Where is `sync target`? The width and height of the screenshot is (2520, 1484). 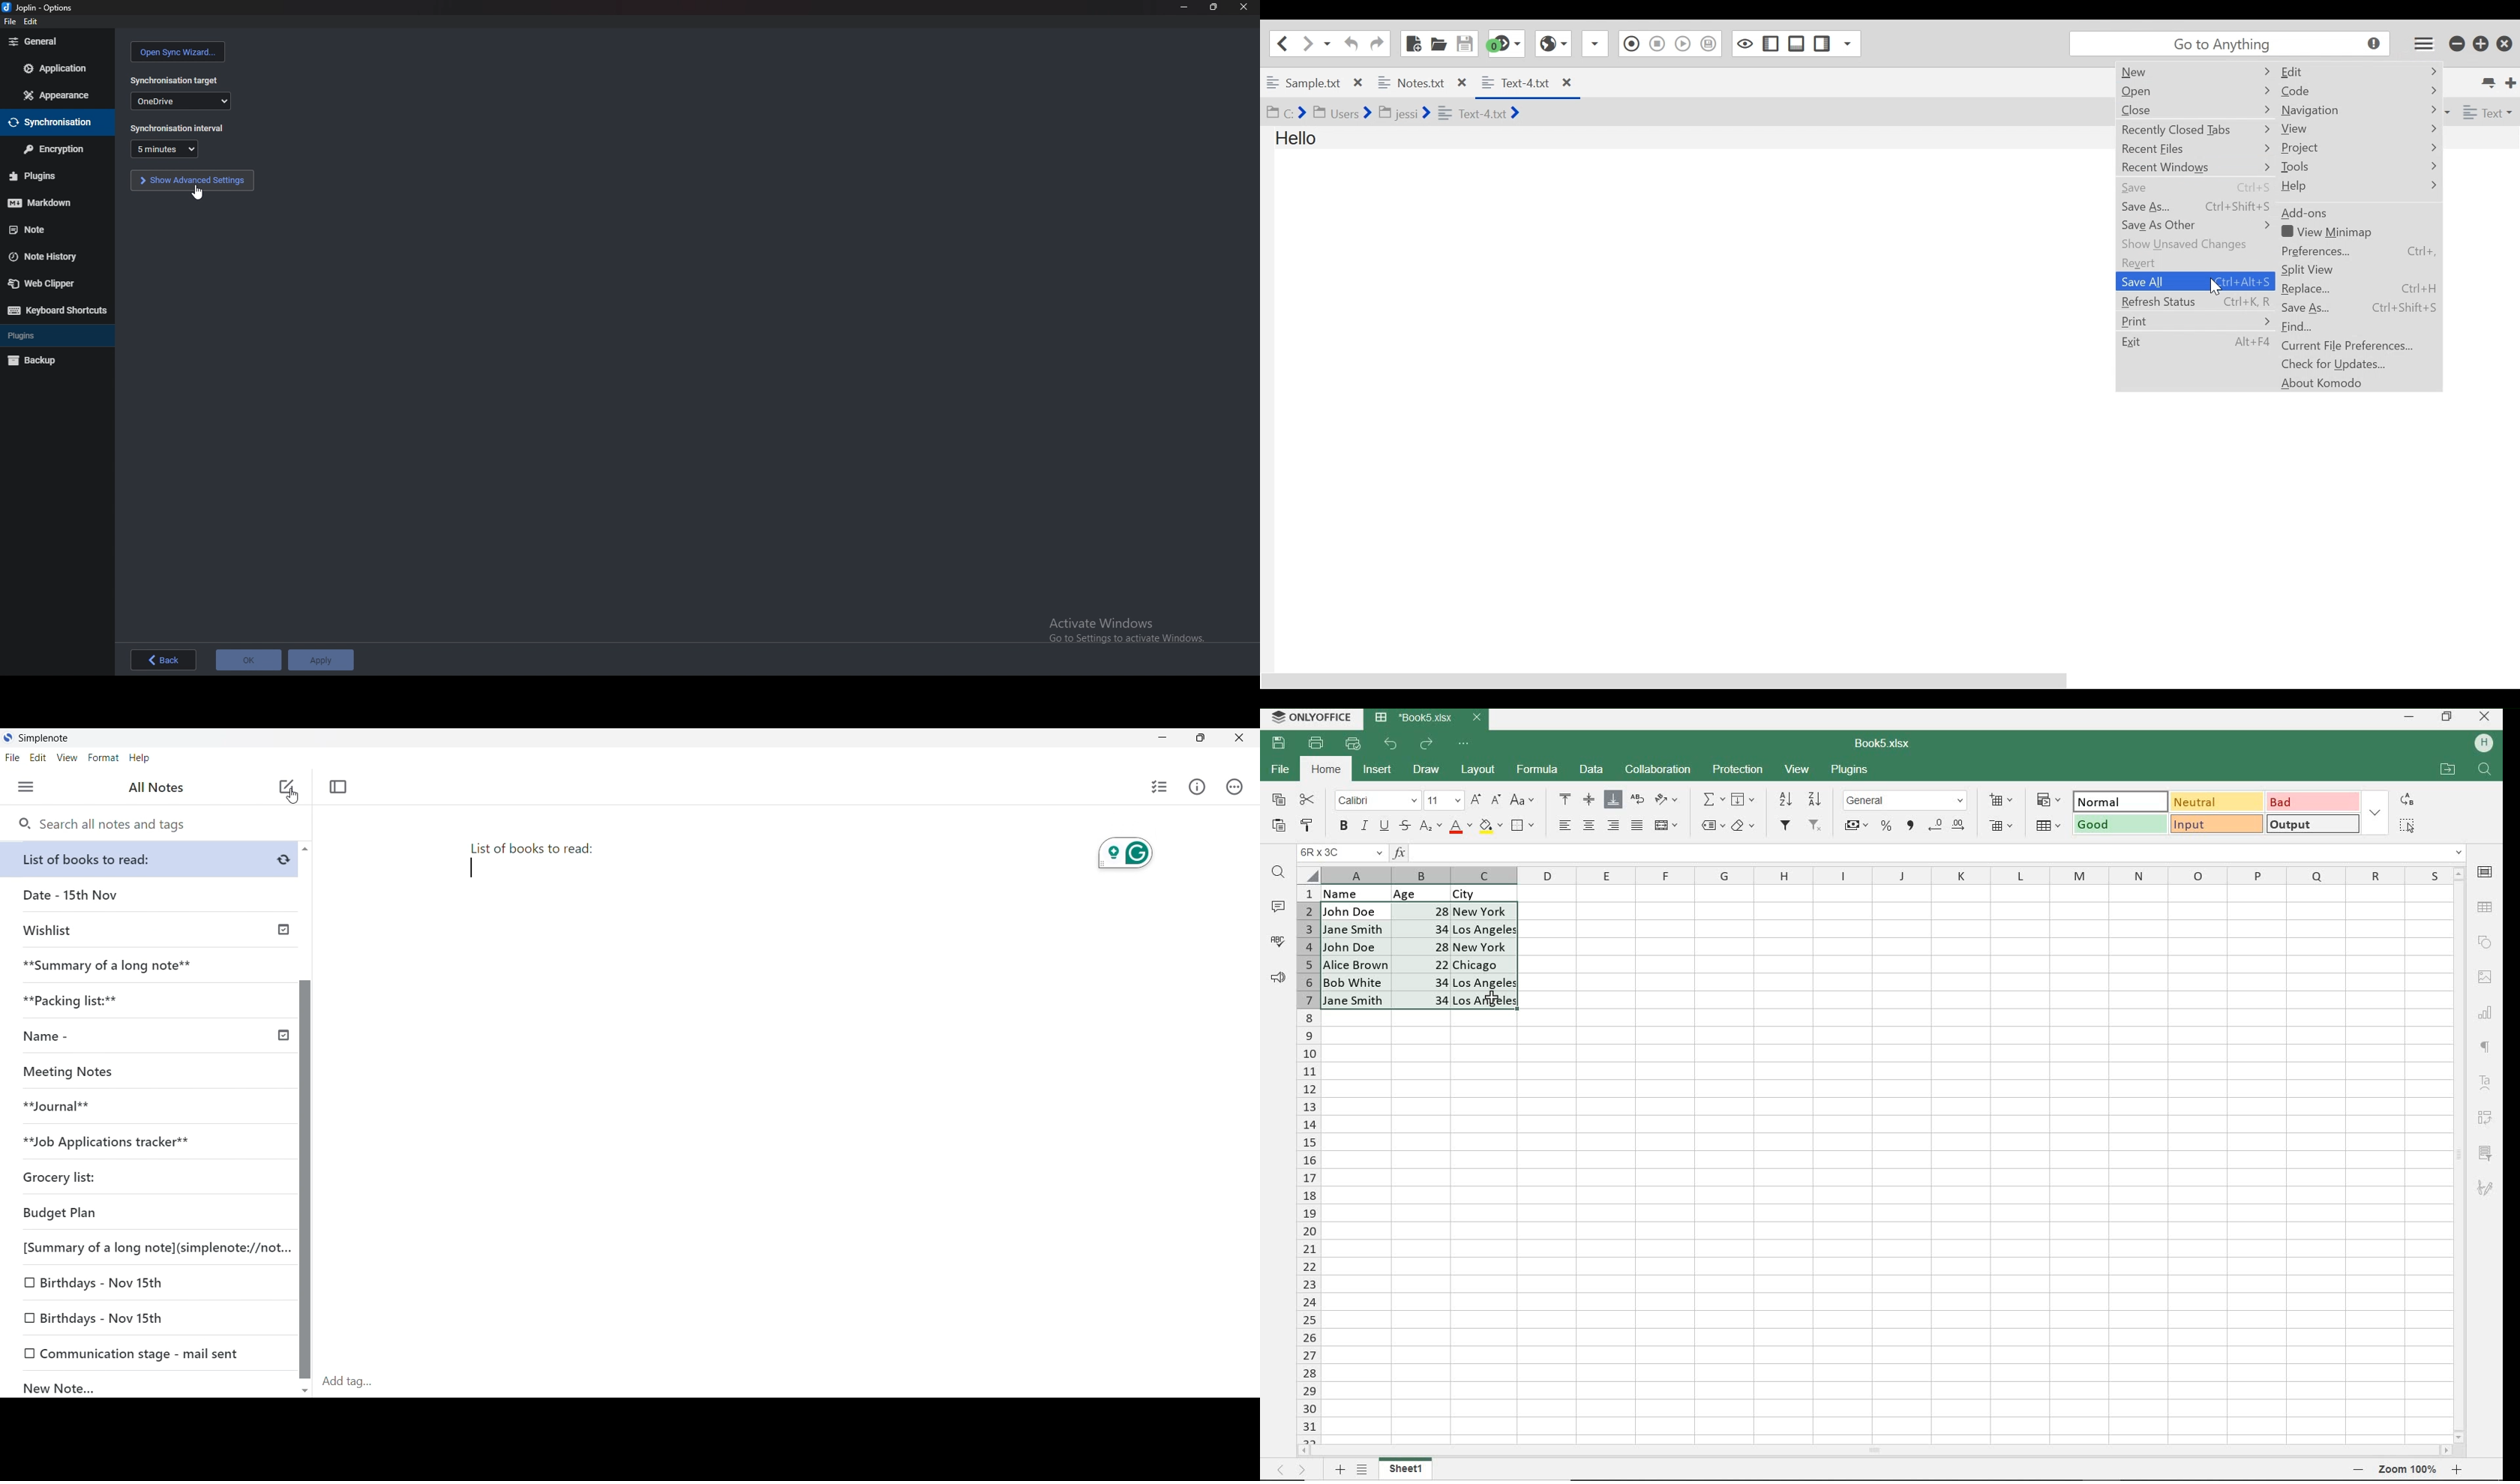
sync target is located at coordinates (175, 79).